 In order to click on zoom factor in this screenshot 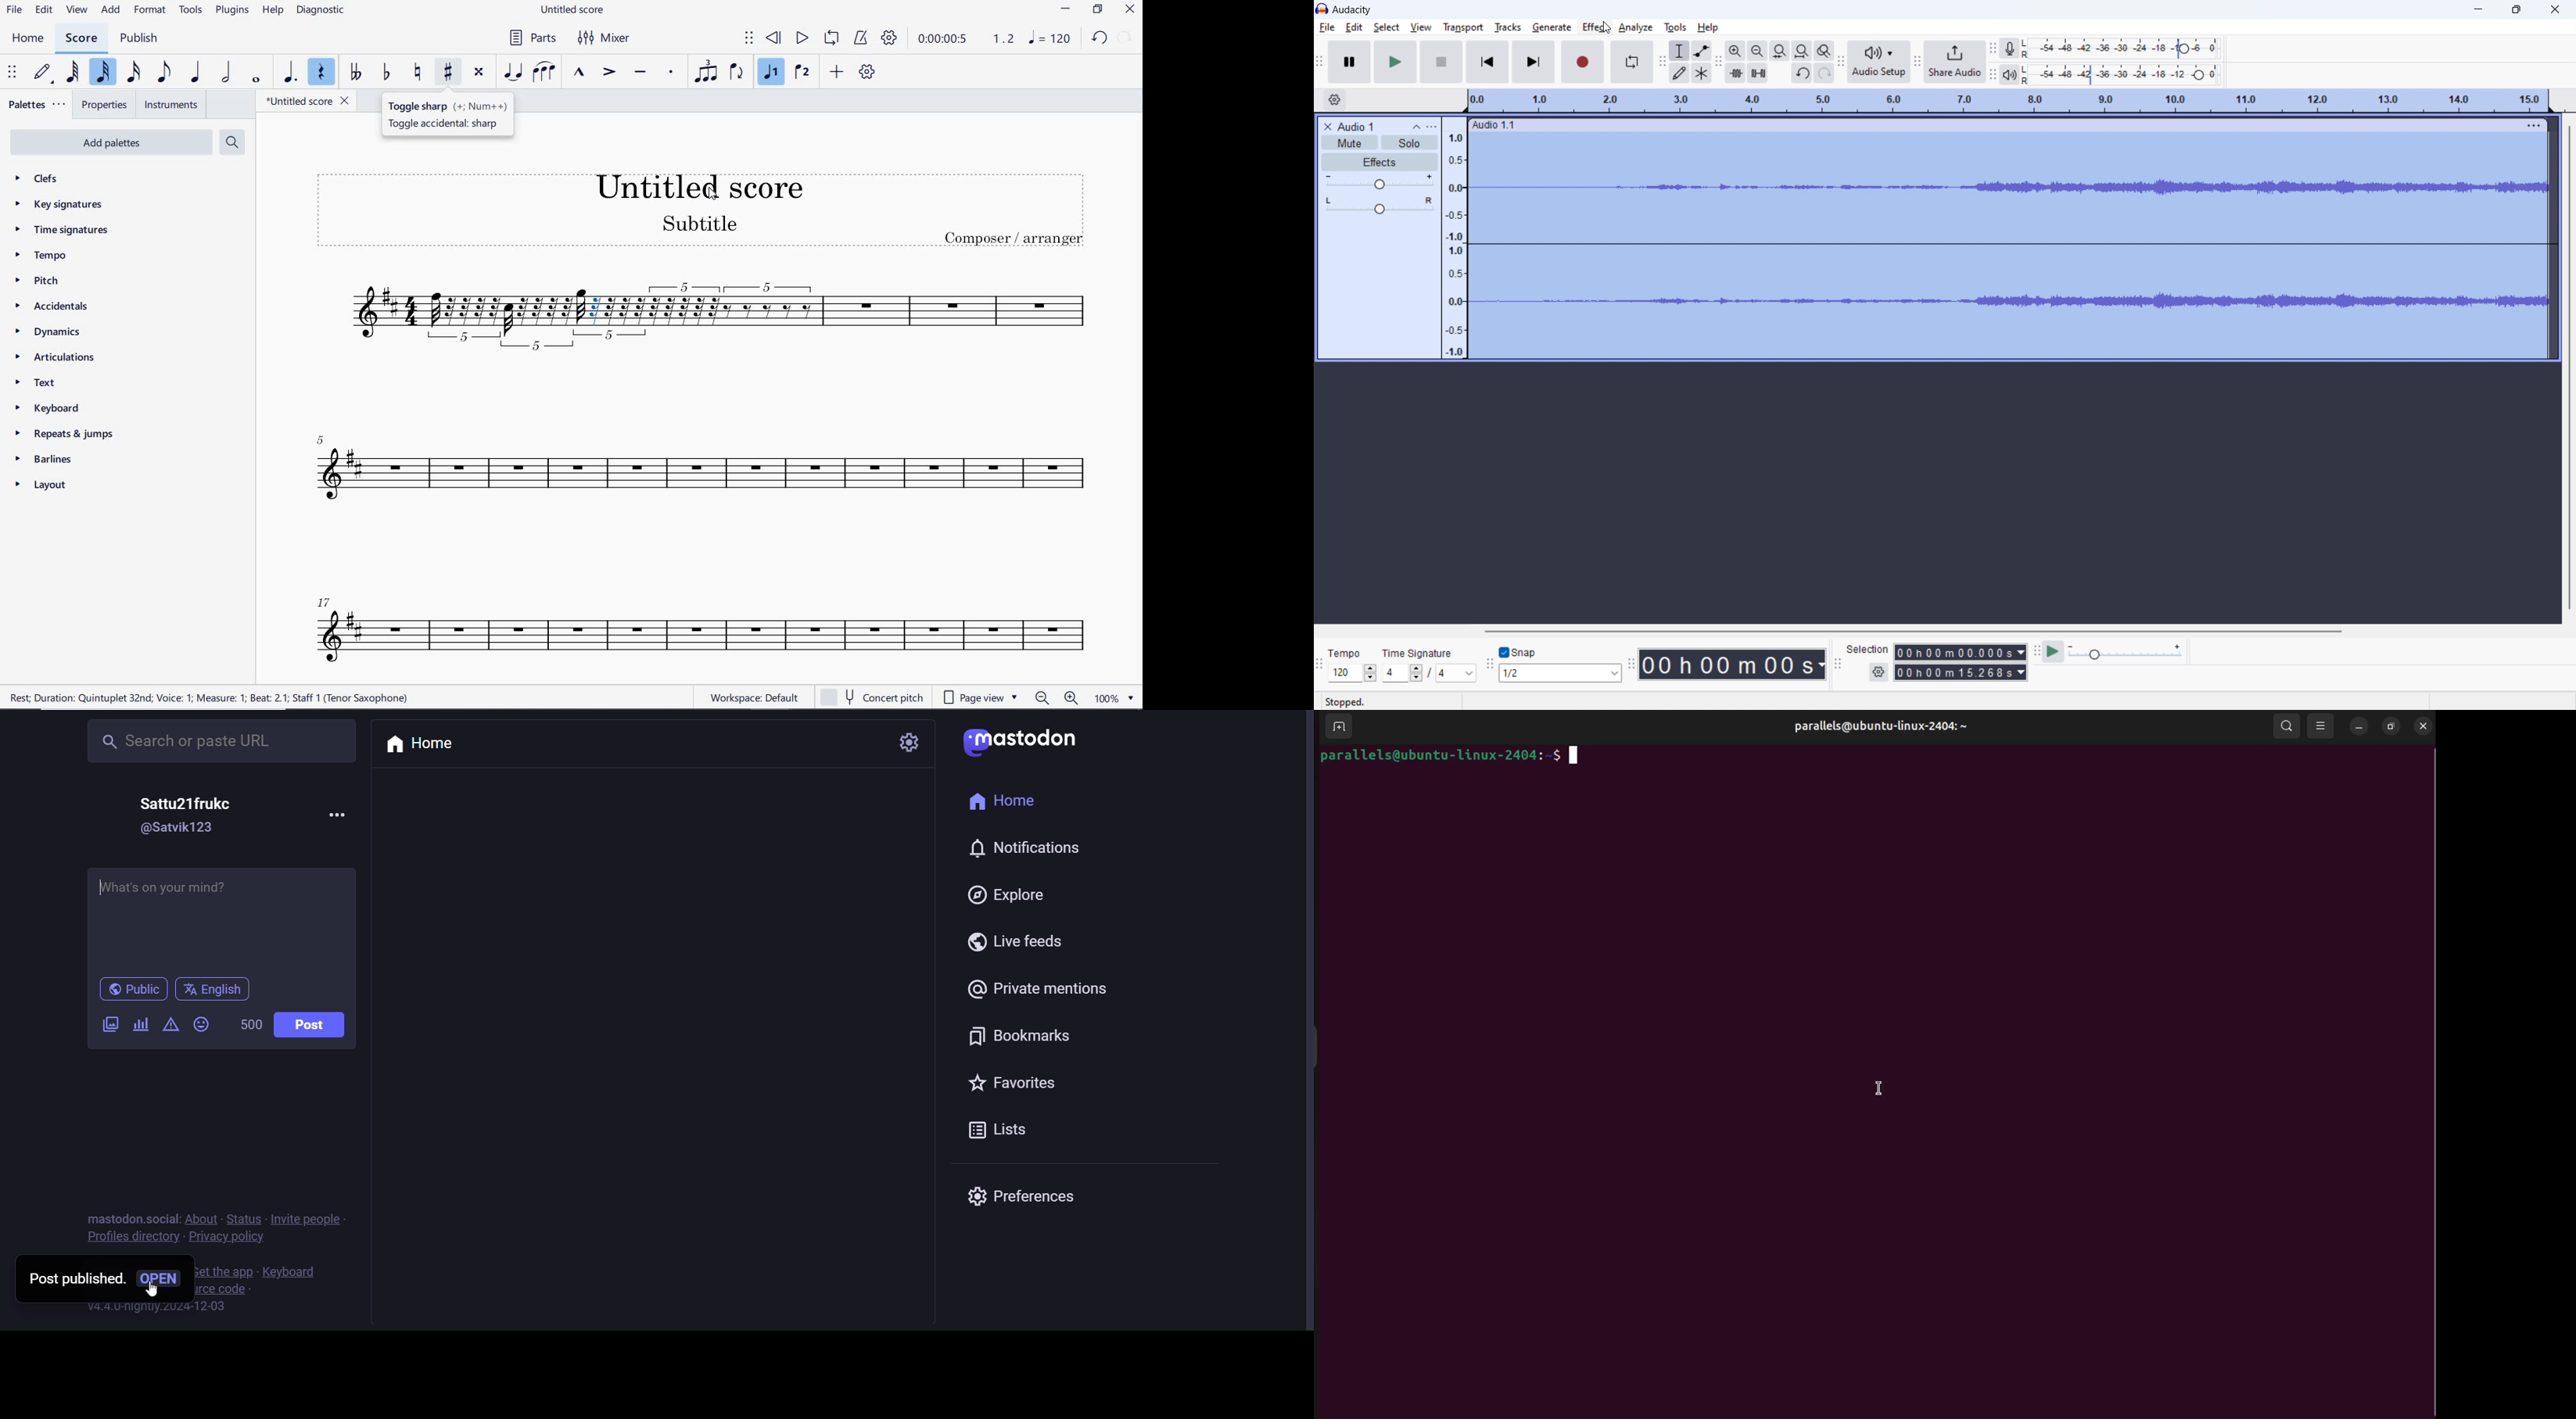, I will do `click(1112, 697)`.